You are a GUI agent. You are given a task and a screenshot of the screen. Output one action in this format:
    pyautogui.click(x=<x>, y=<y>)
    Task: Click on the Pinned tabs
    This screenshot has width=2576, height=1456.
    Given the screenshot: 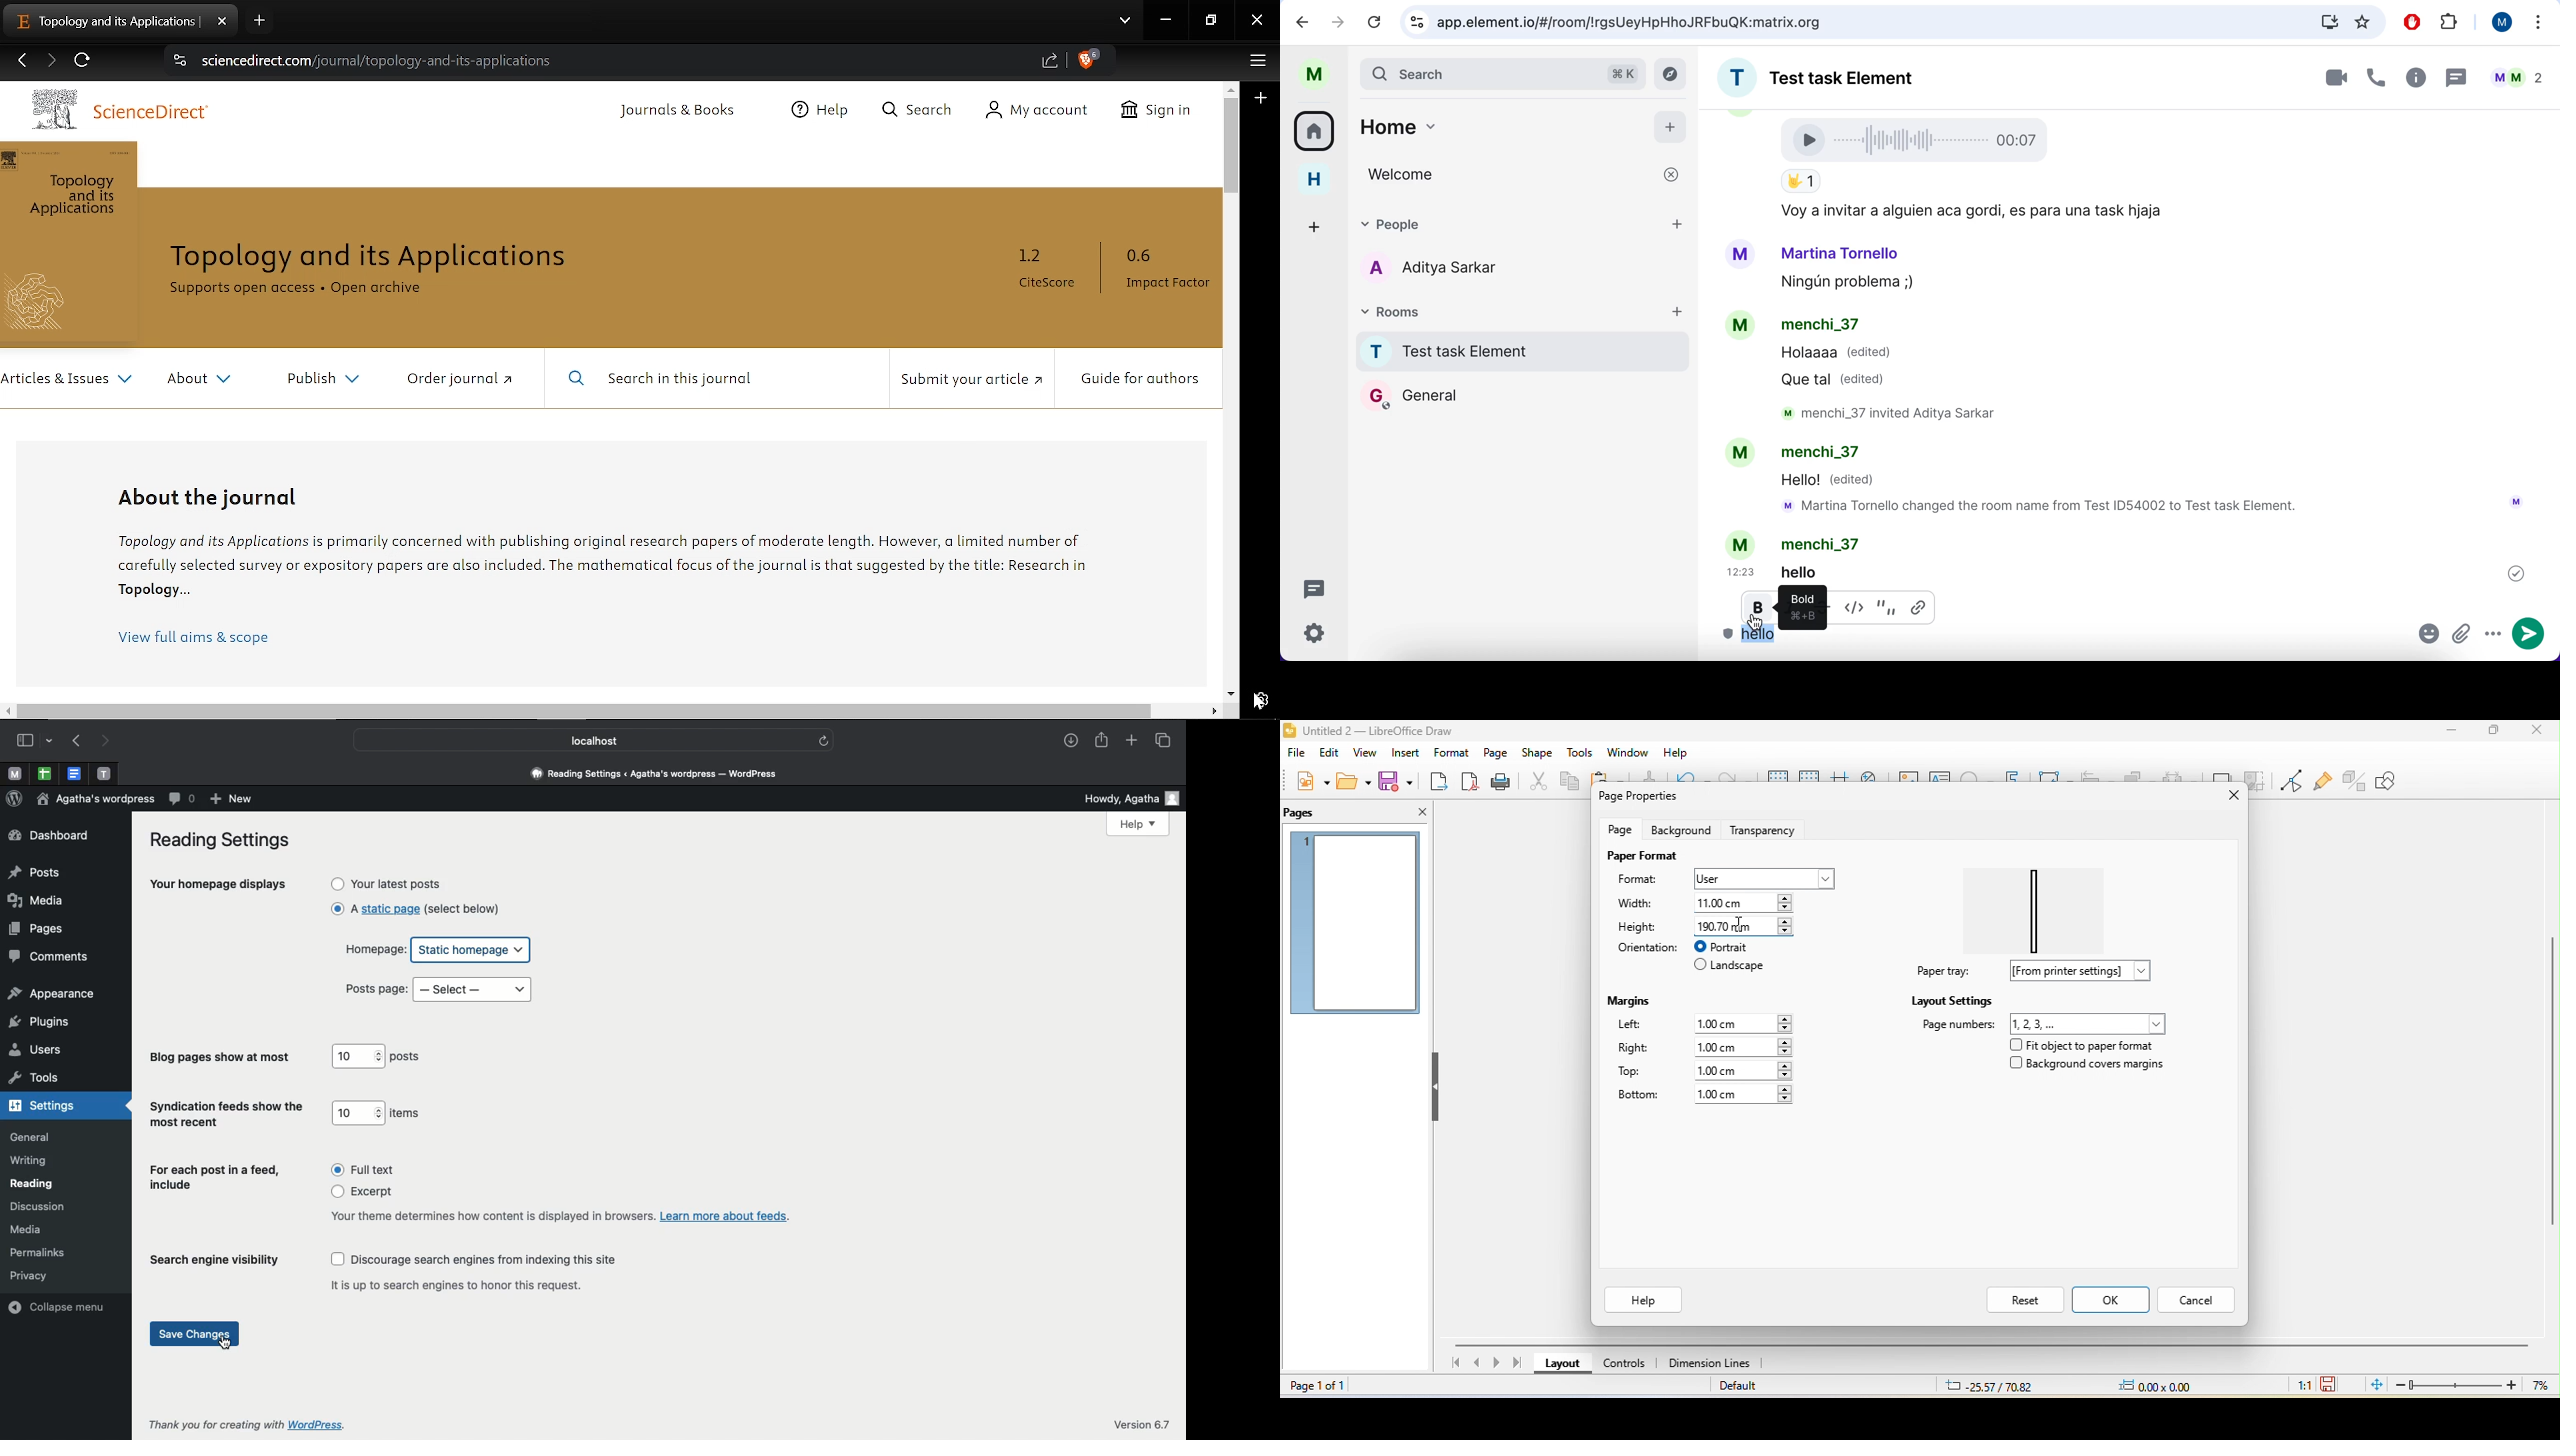 What is the action you would take?
    pyautogui.click(x=104, y=773)
    